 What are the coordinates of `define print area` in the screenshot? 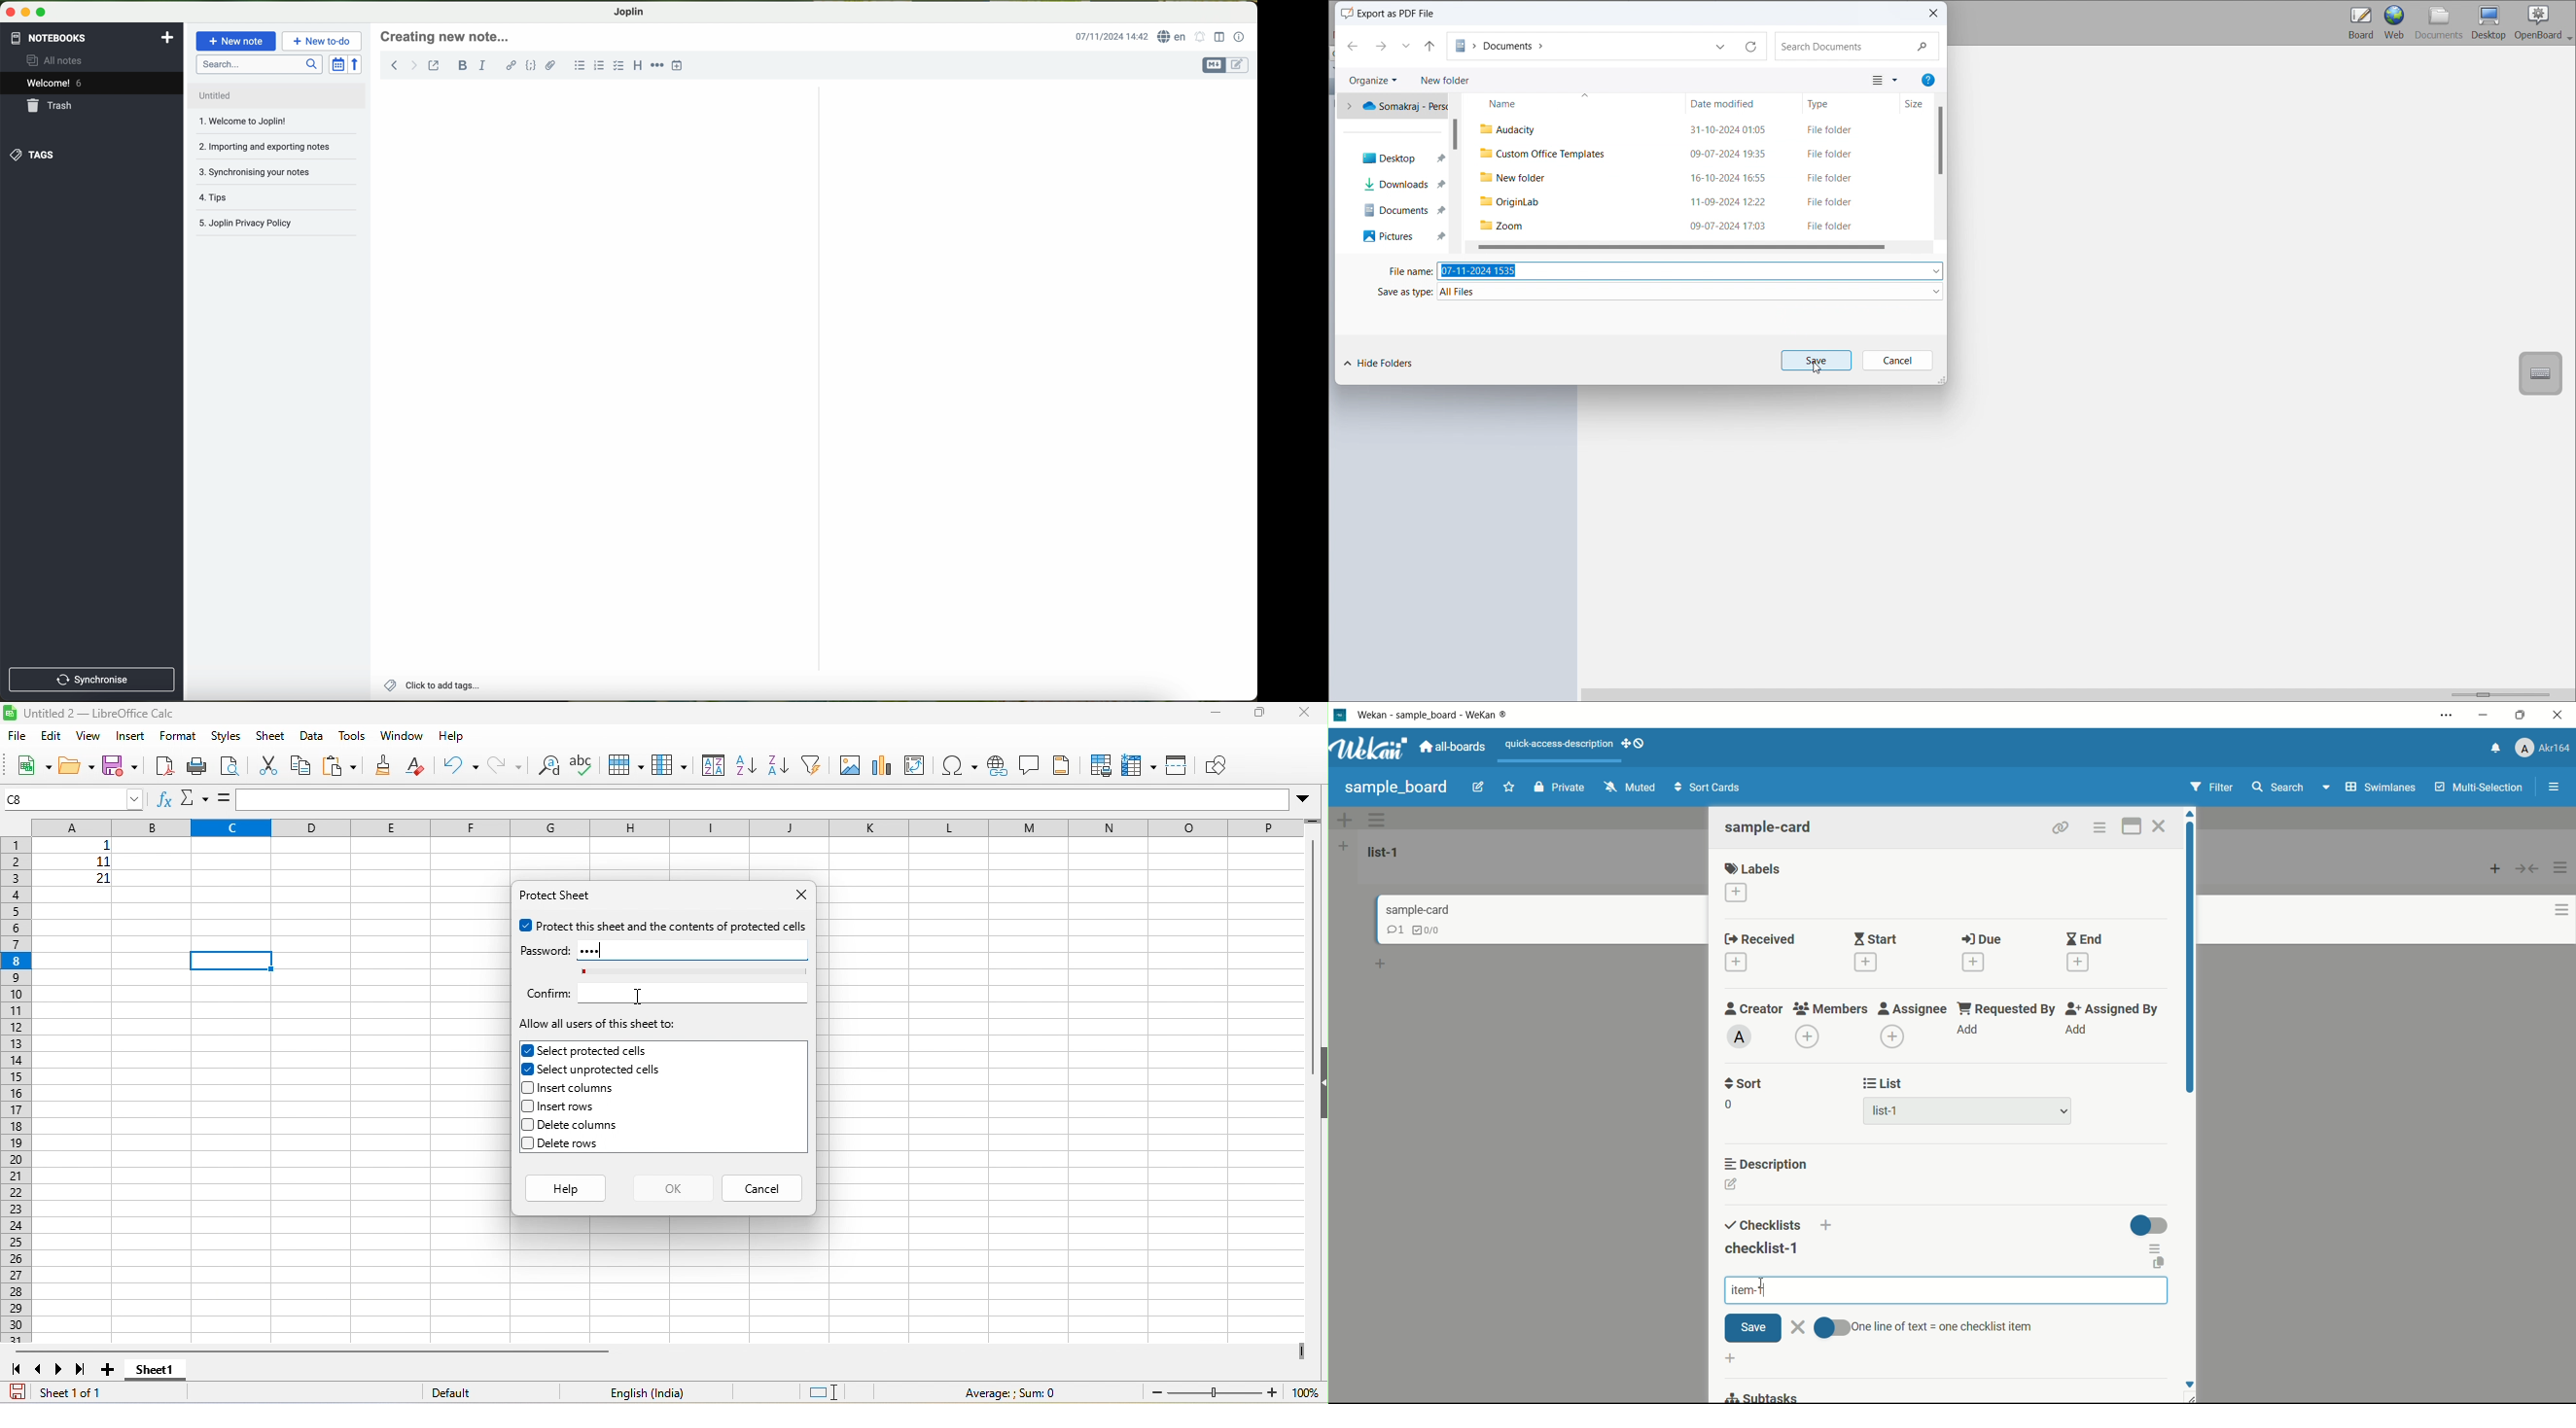 It's located at (1102, 767).